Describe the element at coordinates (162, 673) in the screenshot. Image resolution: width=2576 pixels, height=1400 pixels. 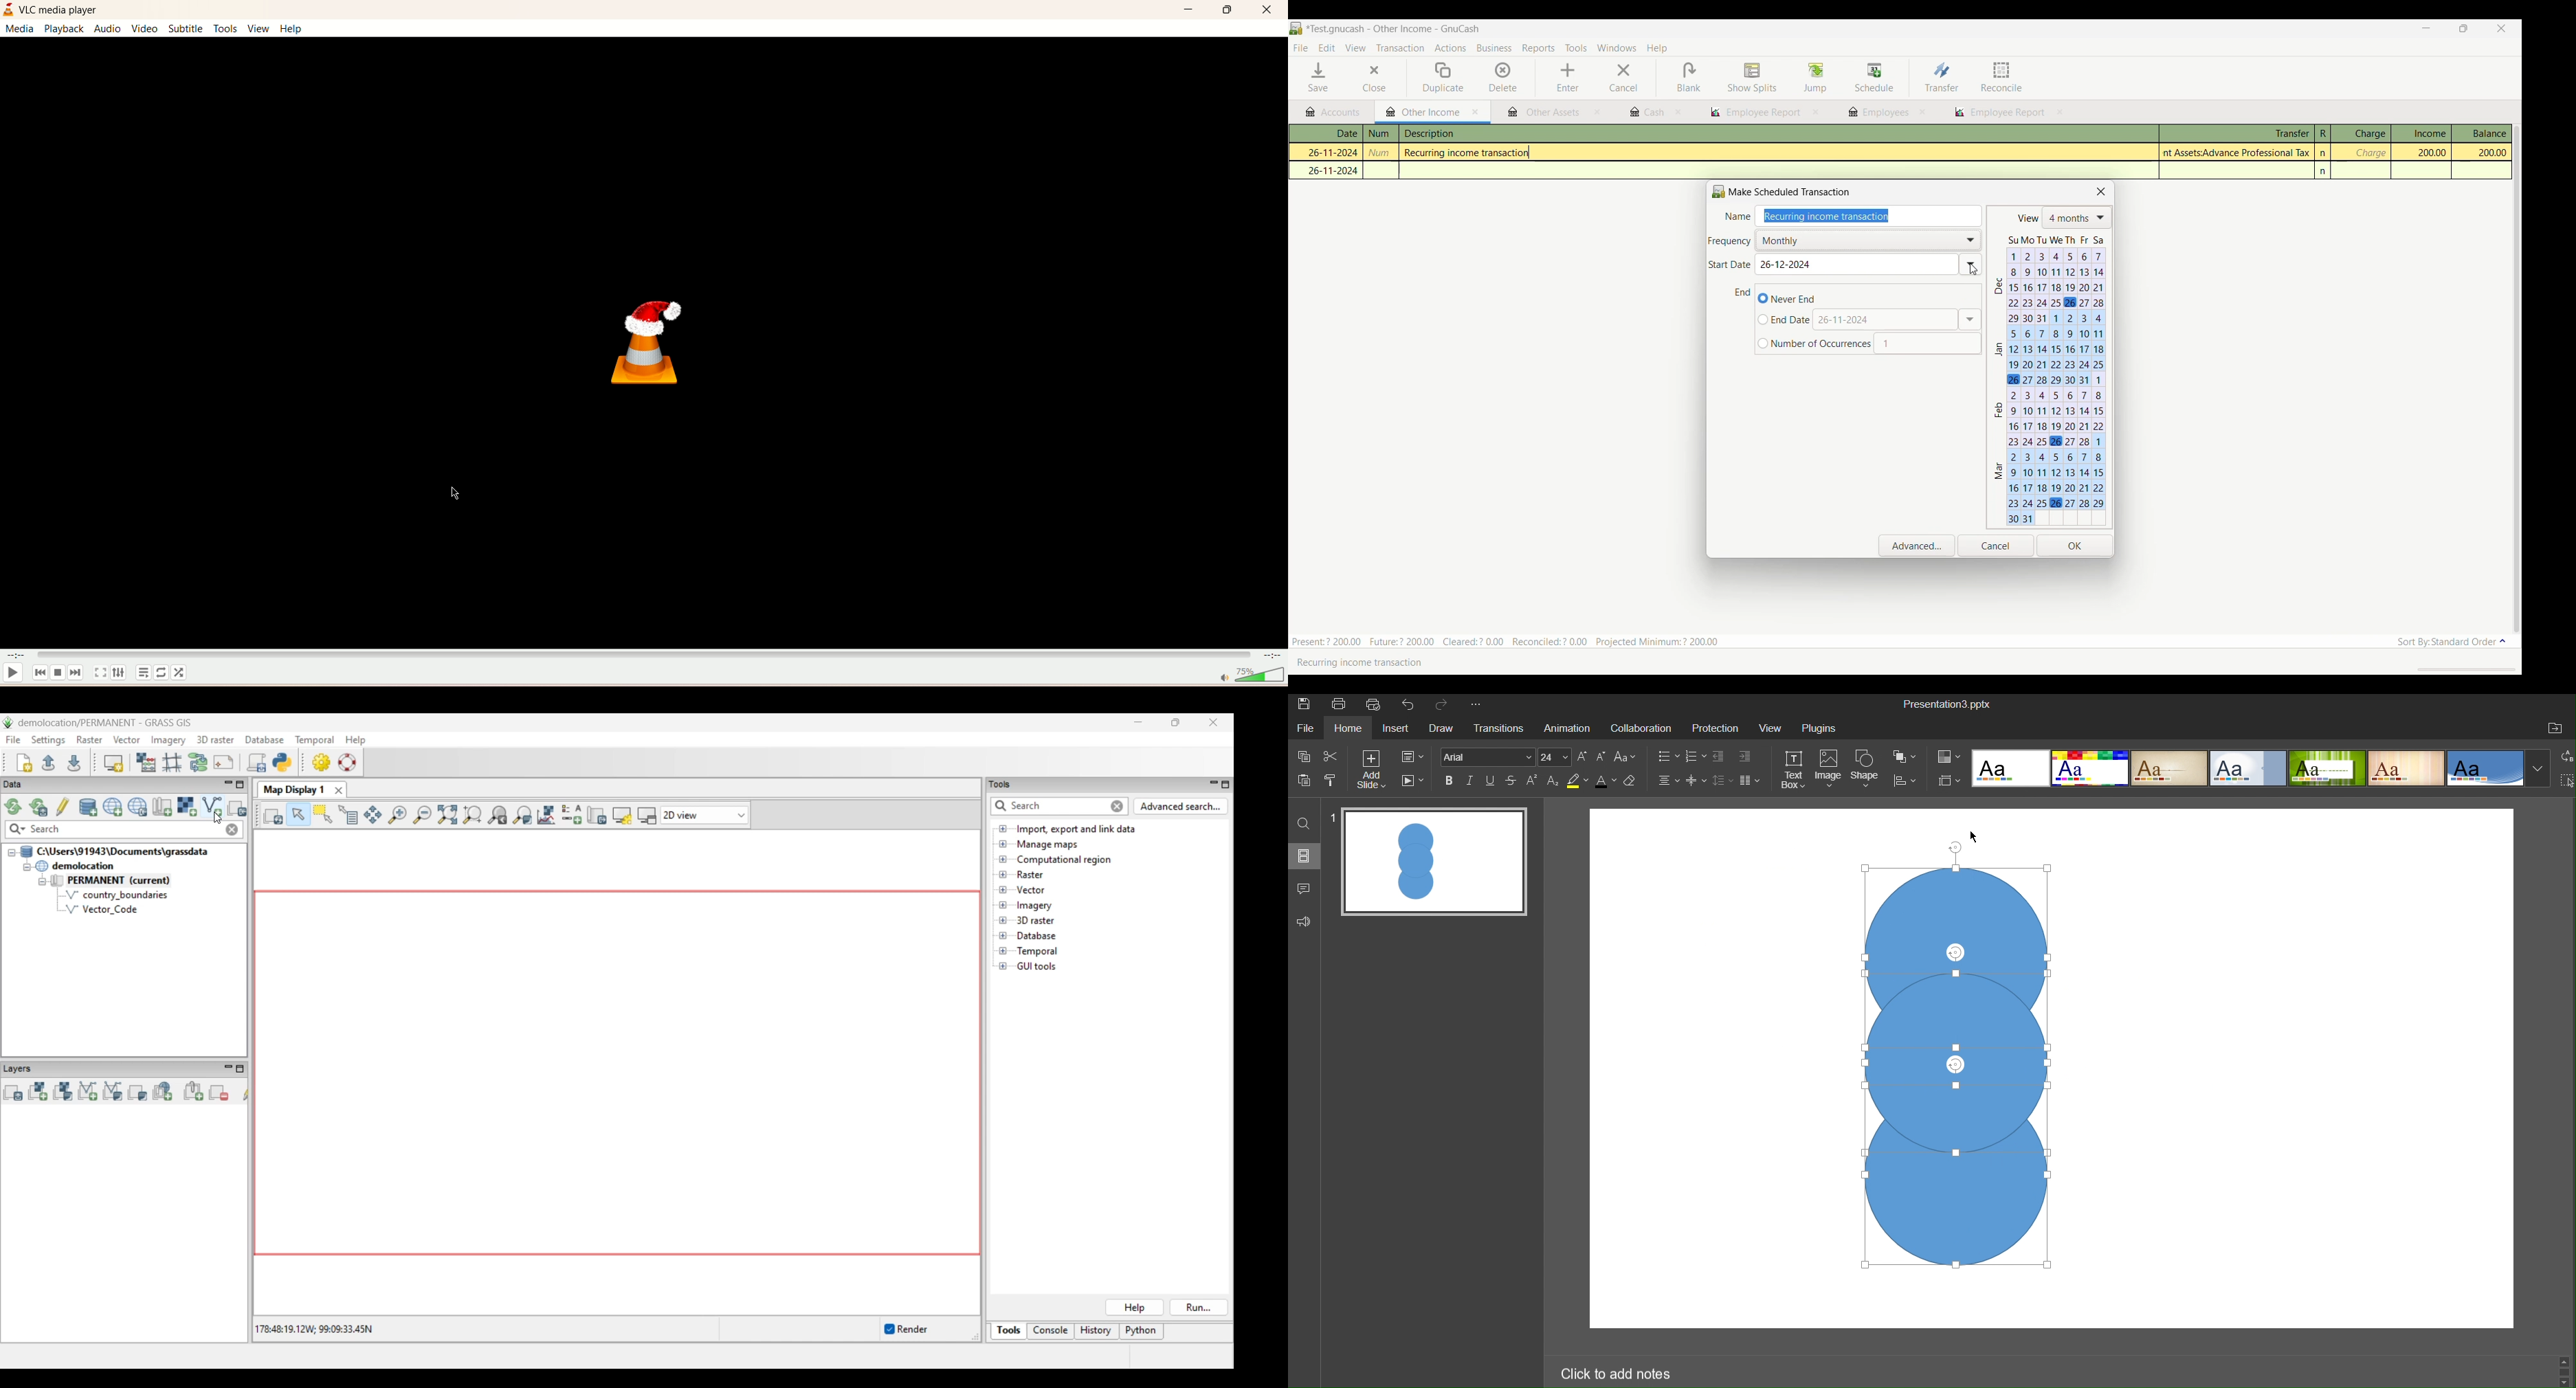
I see `loop` at that location.